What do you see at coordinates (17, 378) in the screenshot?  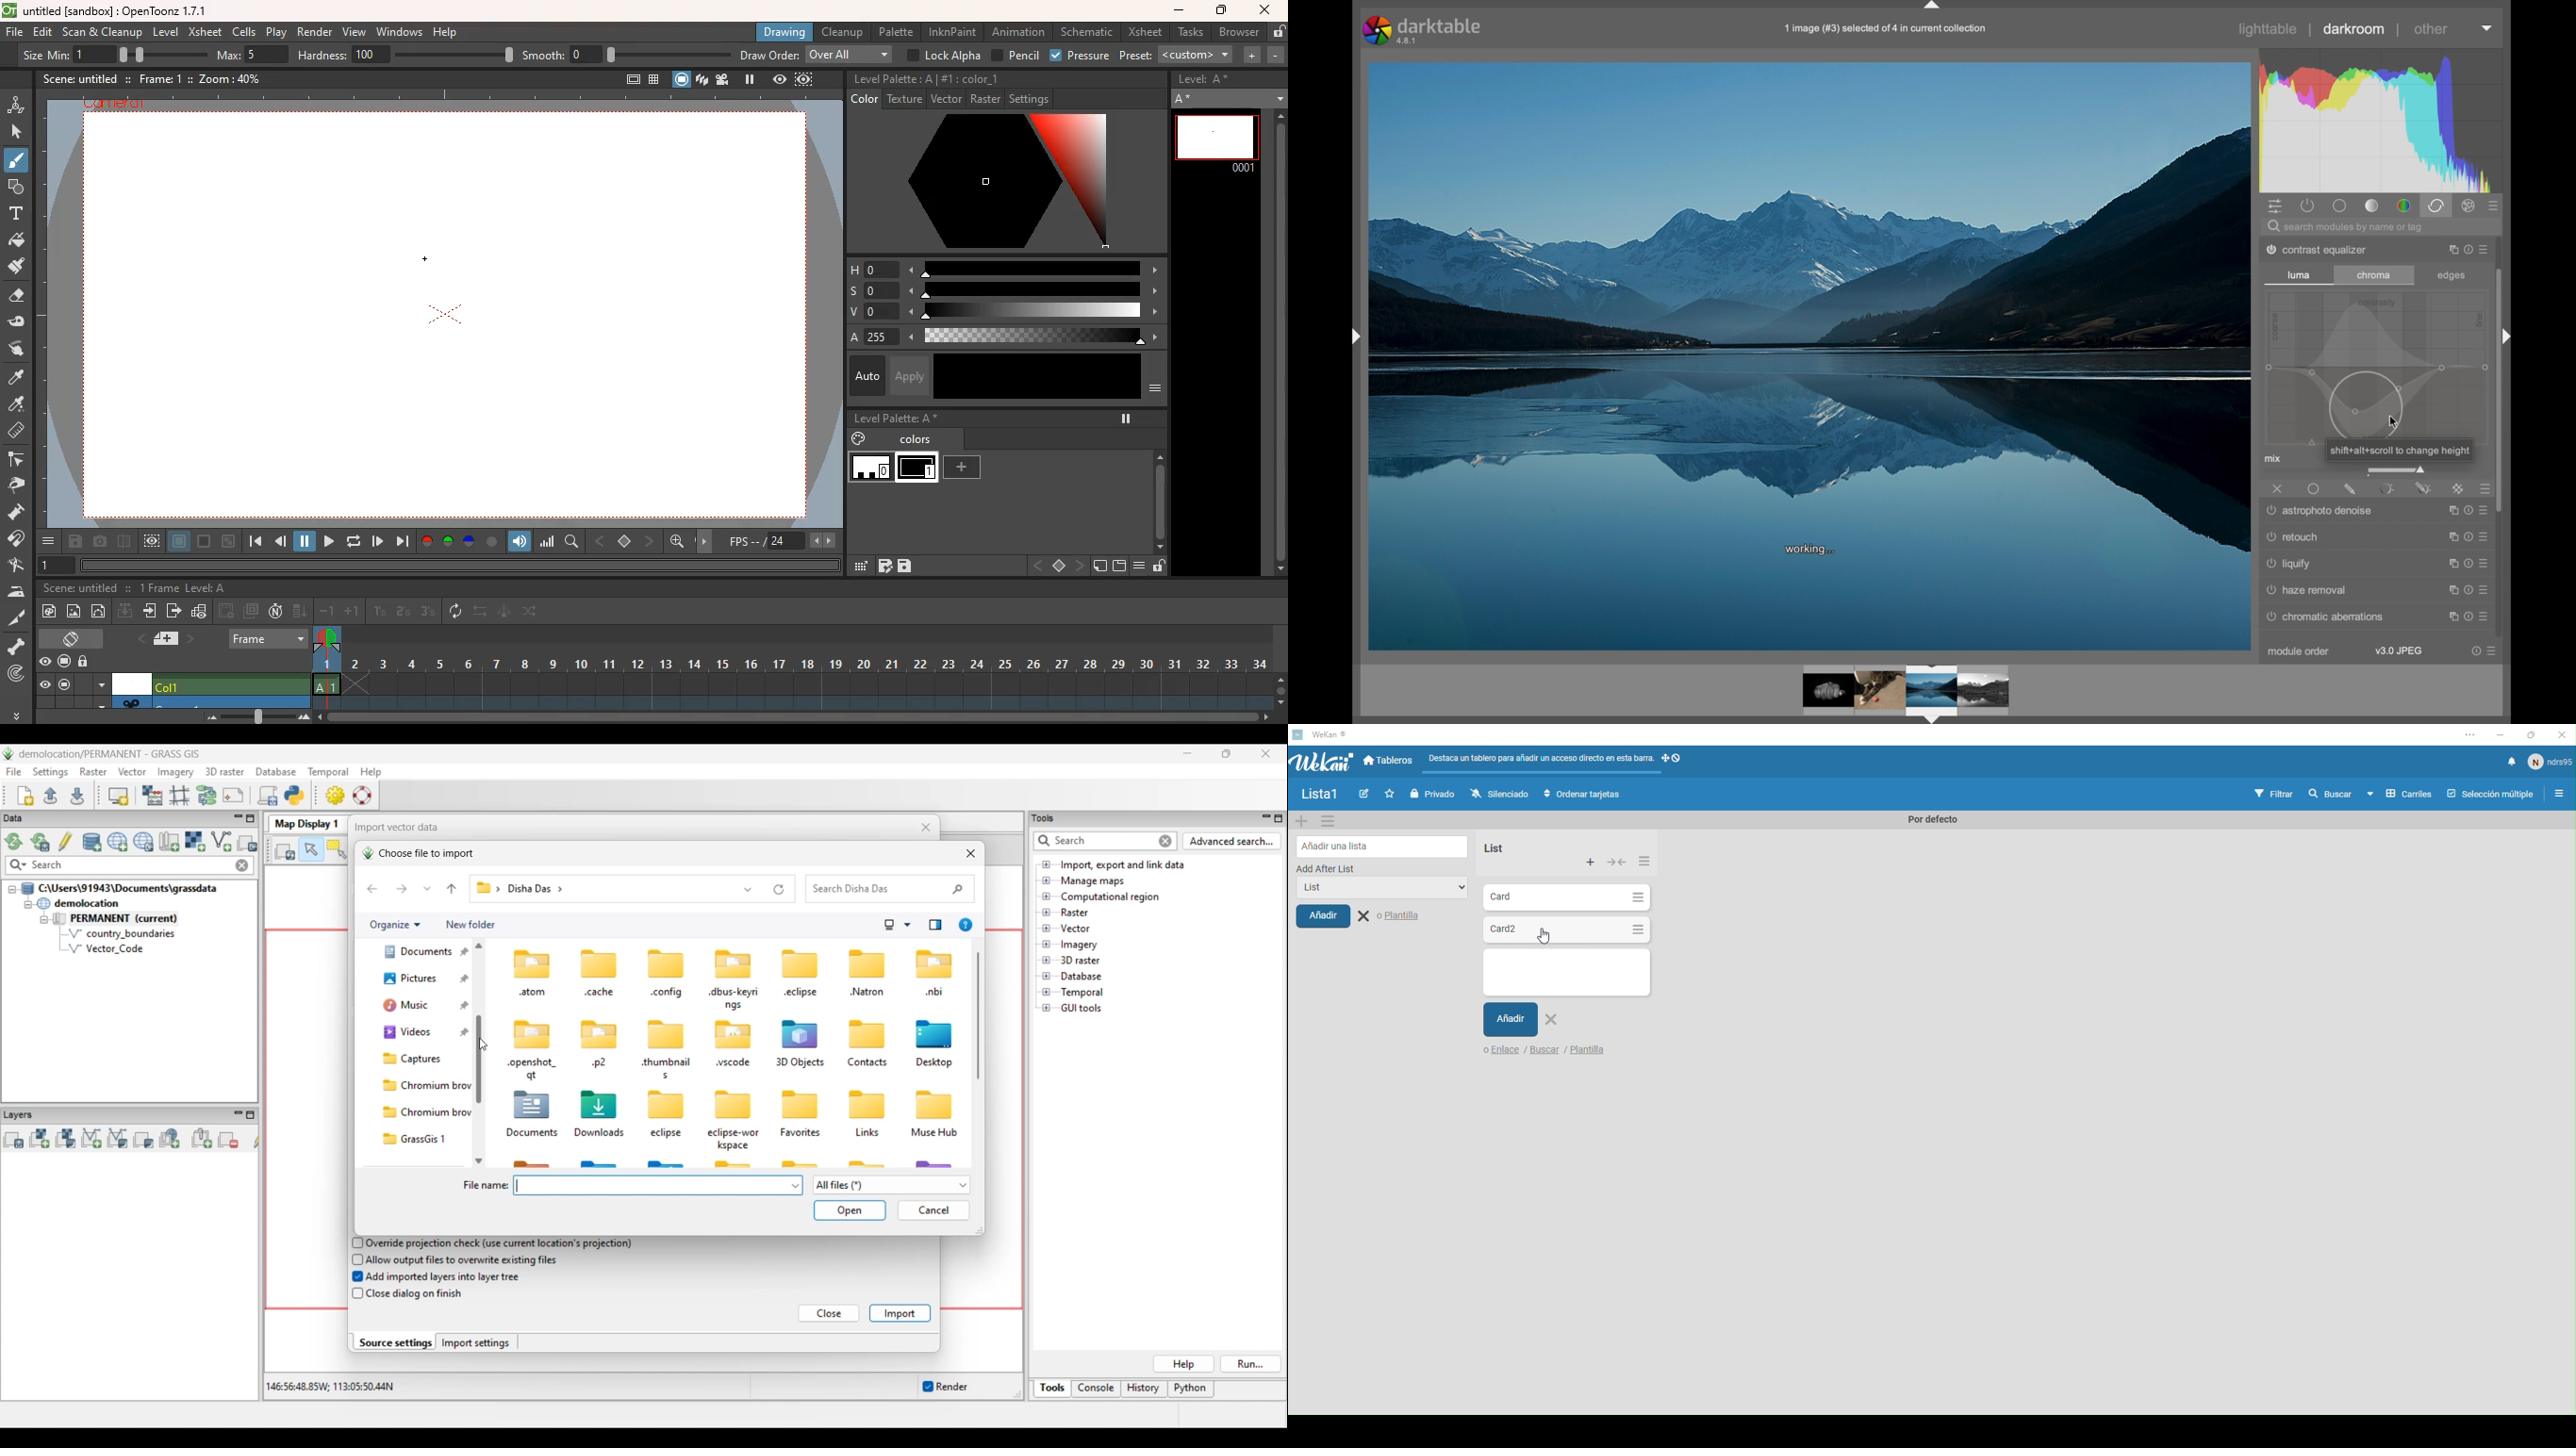 I see `paint` at bounding box center [17, 378].